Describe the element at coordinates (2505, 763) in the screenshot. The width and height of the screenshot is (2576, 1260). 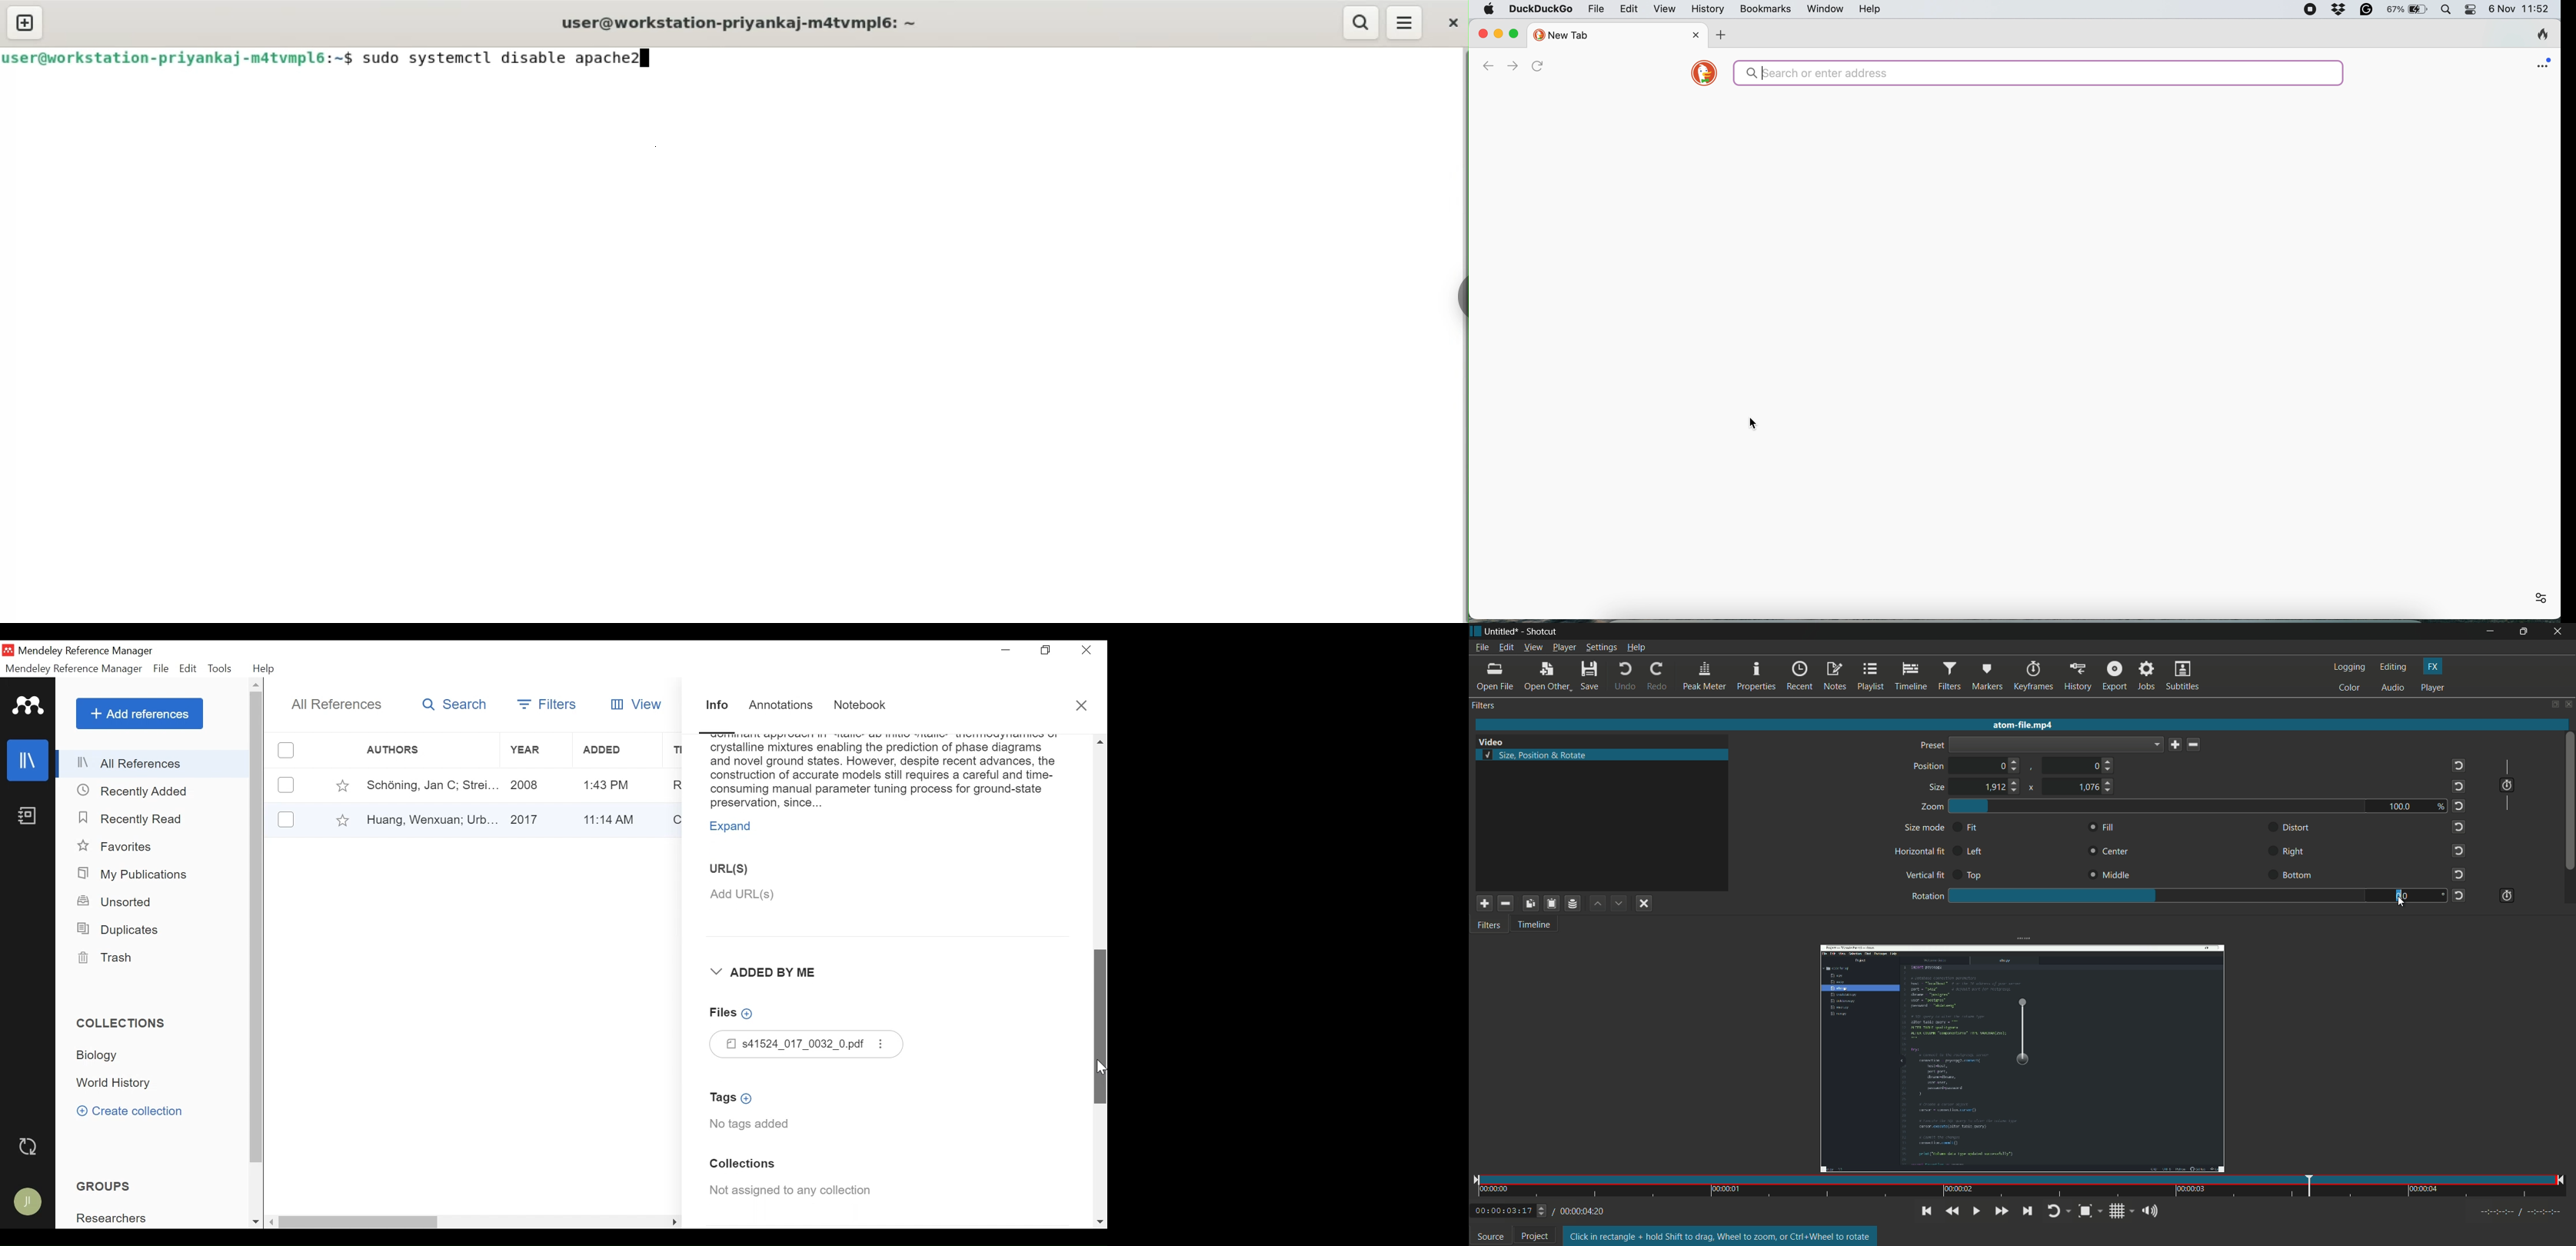
I see `|` at that location.